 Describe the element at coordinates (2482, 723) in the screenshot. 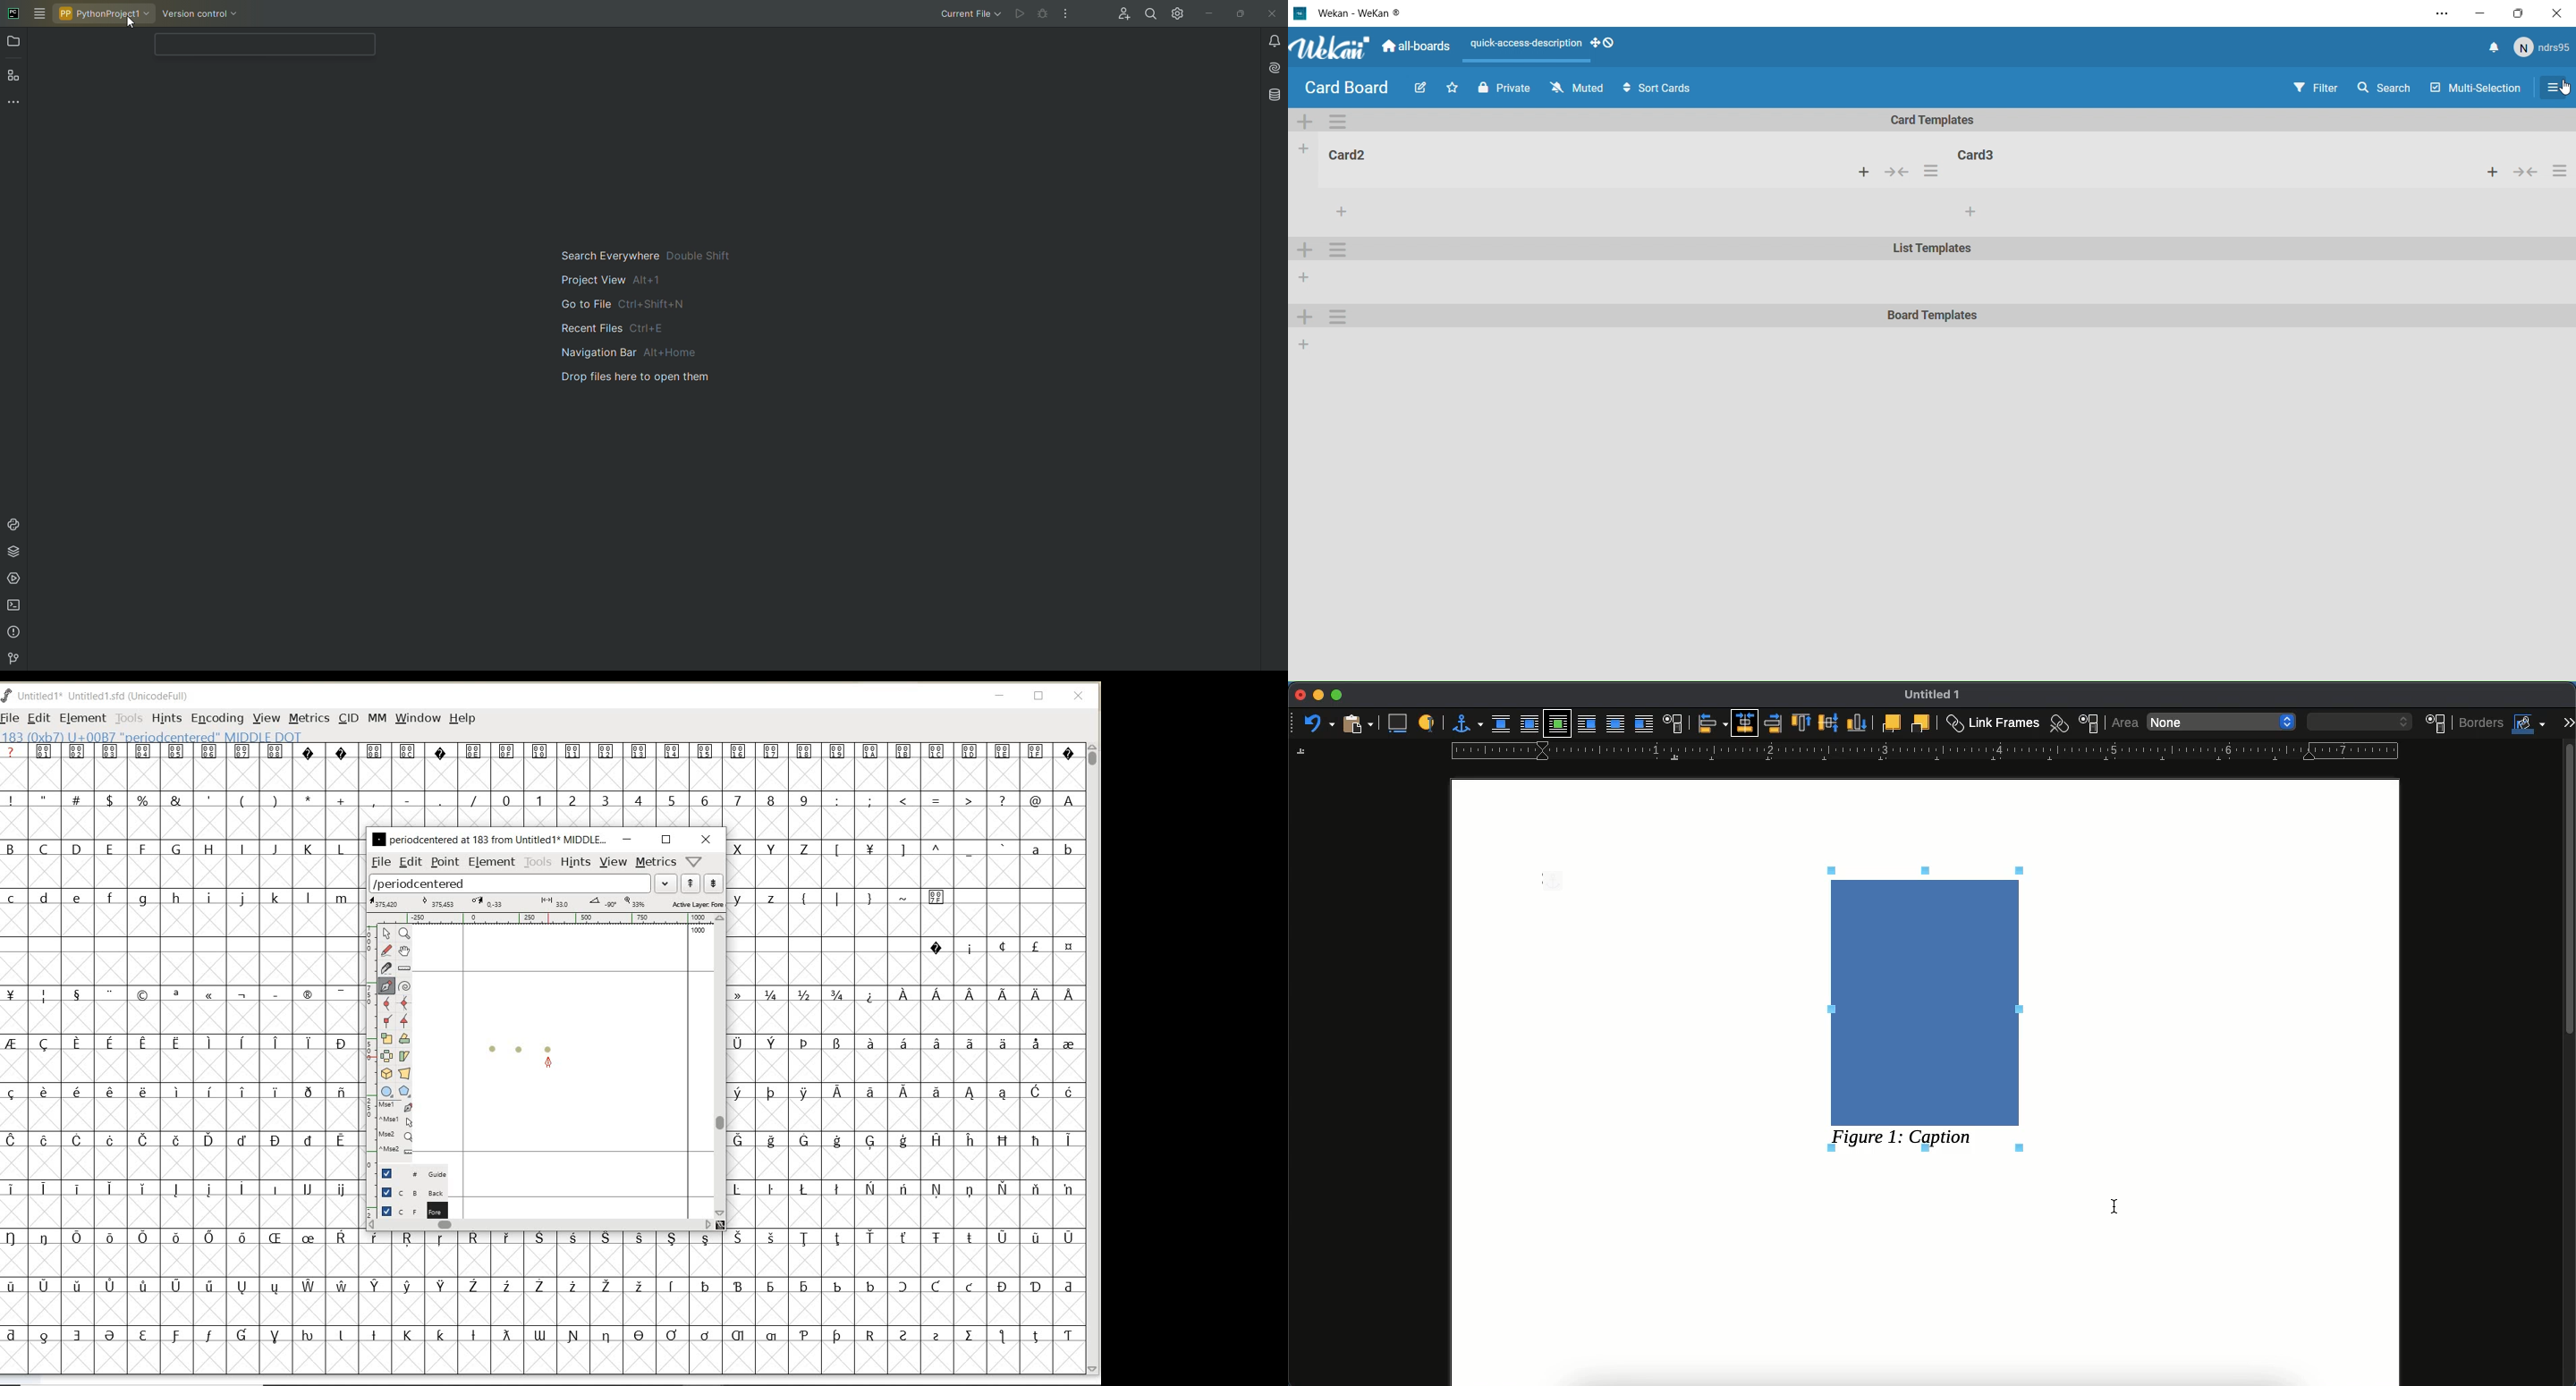

I see `borders` at that location.